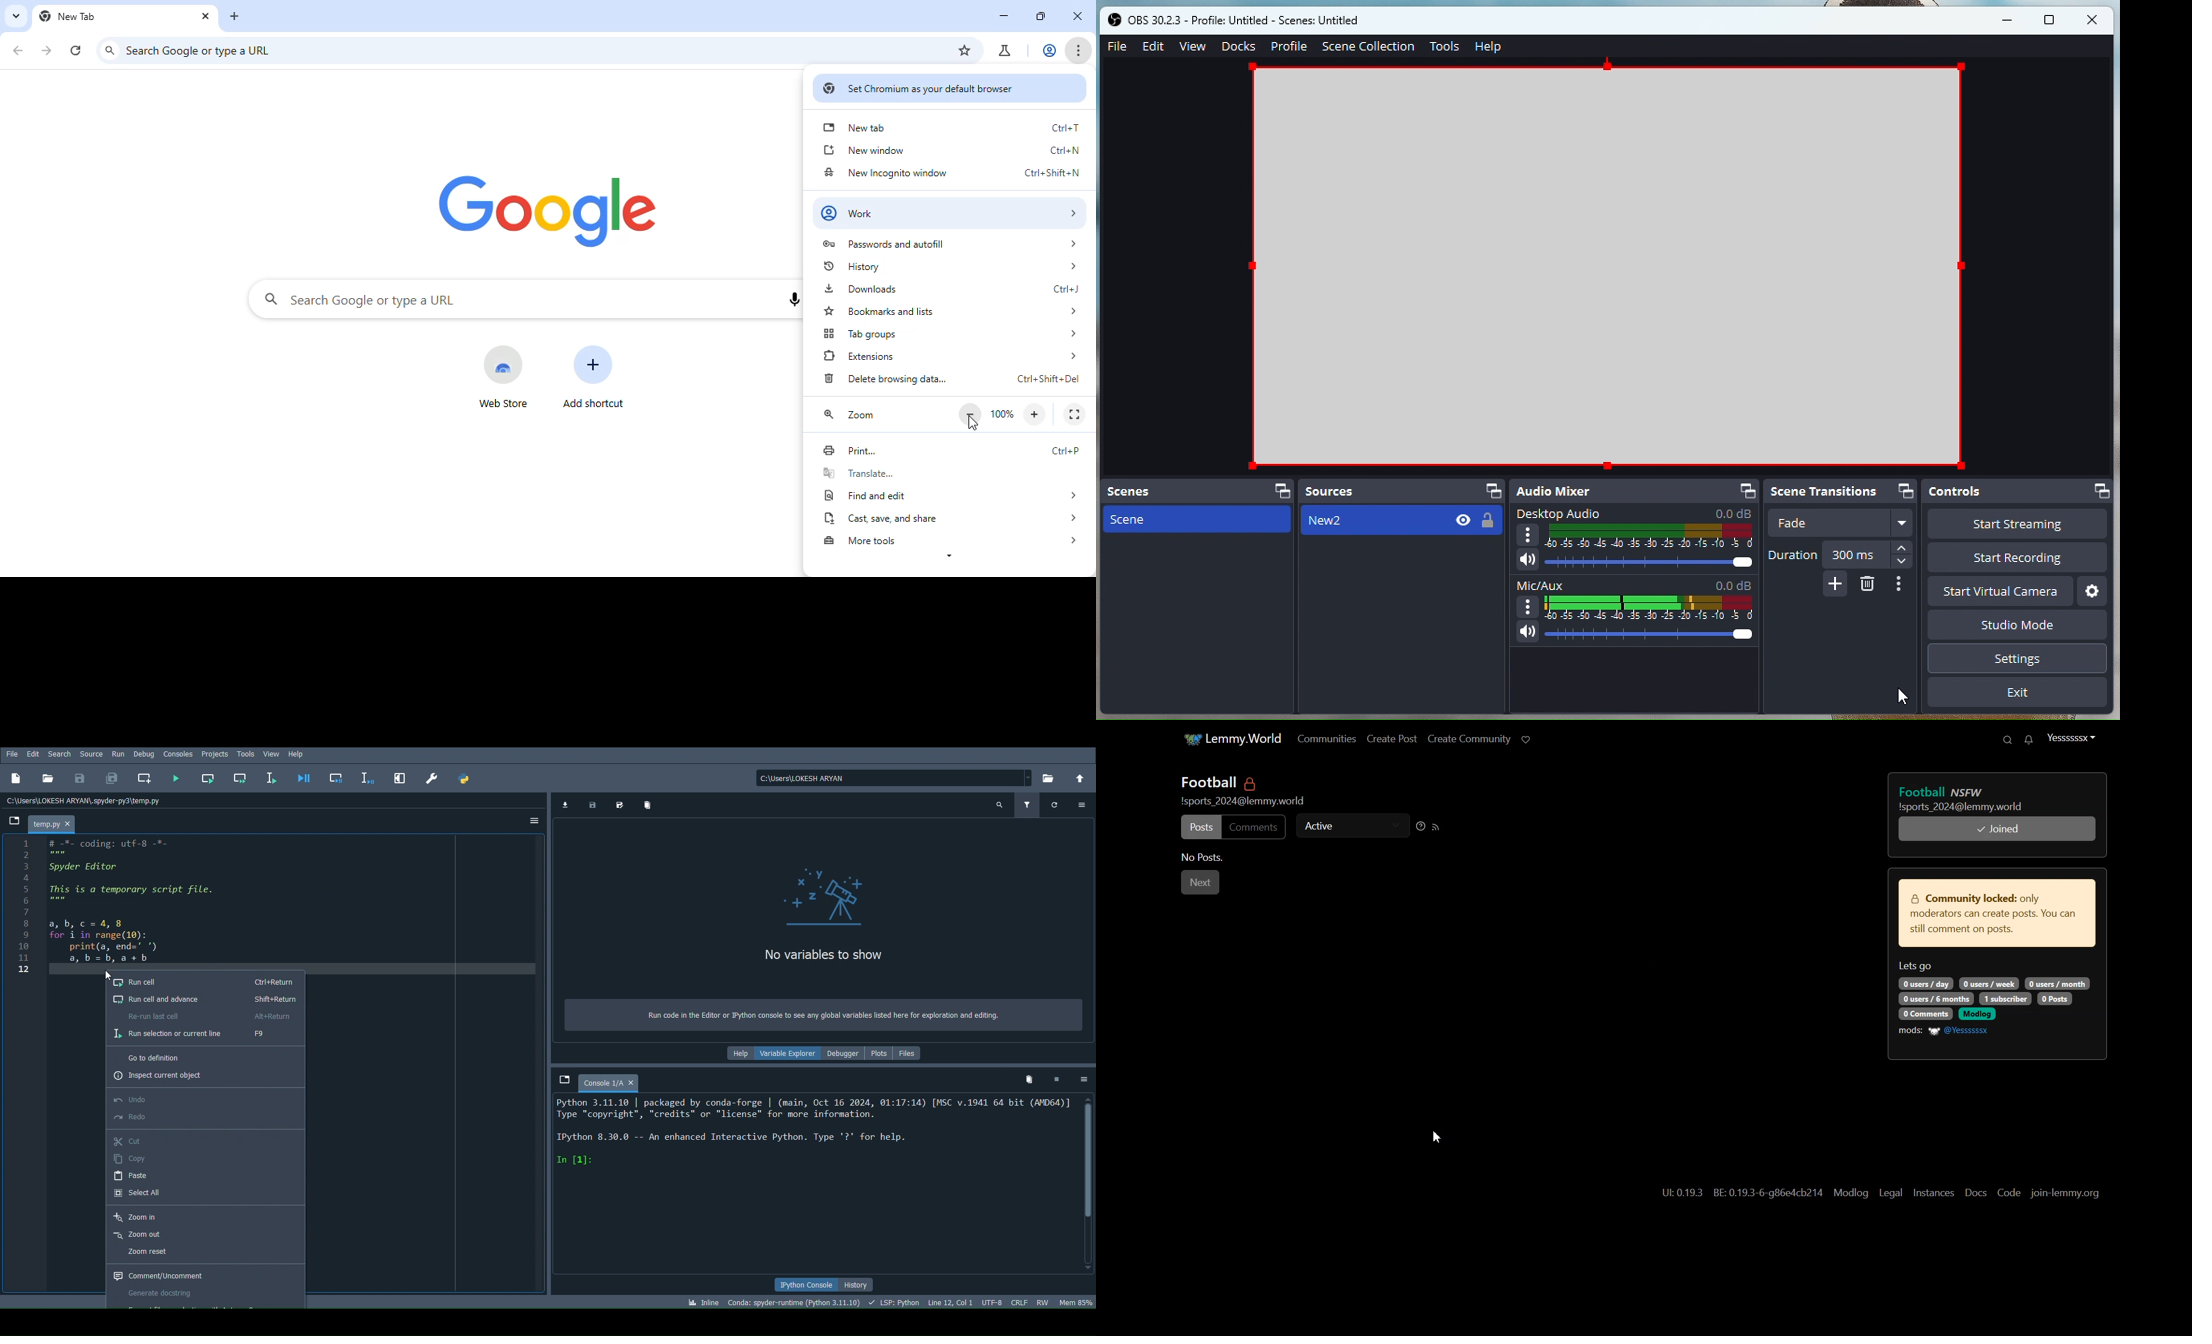 The image size is (2212, 1344). Describe the element at coordinates (273, 776) in the screenshot. I see `Run selection or current line (F9)` at that location.